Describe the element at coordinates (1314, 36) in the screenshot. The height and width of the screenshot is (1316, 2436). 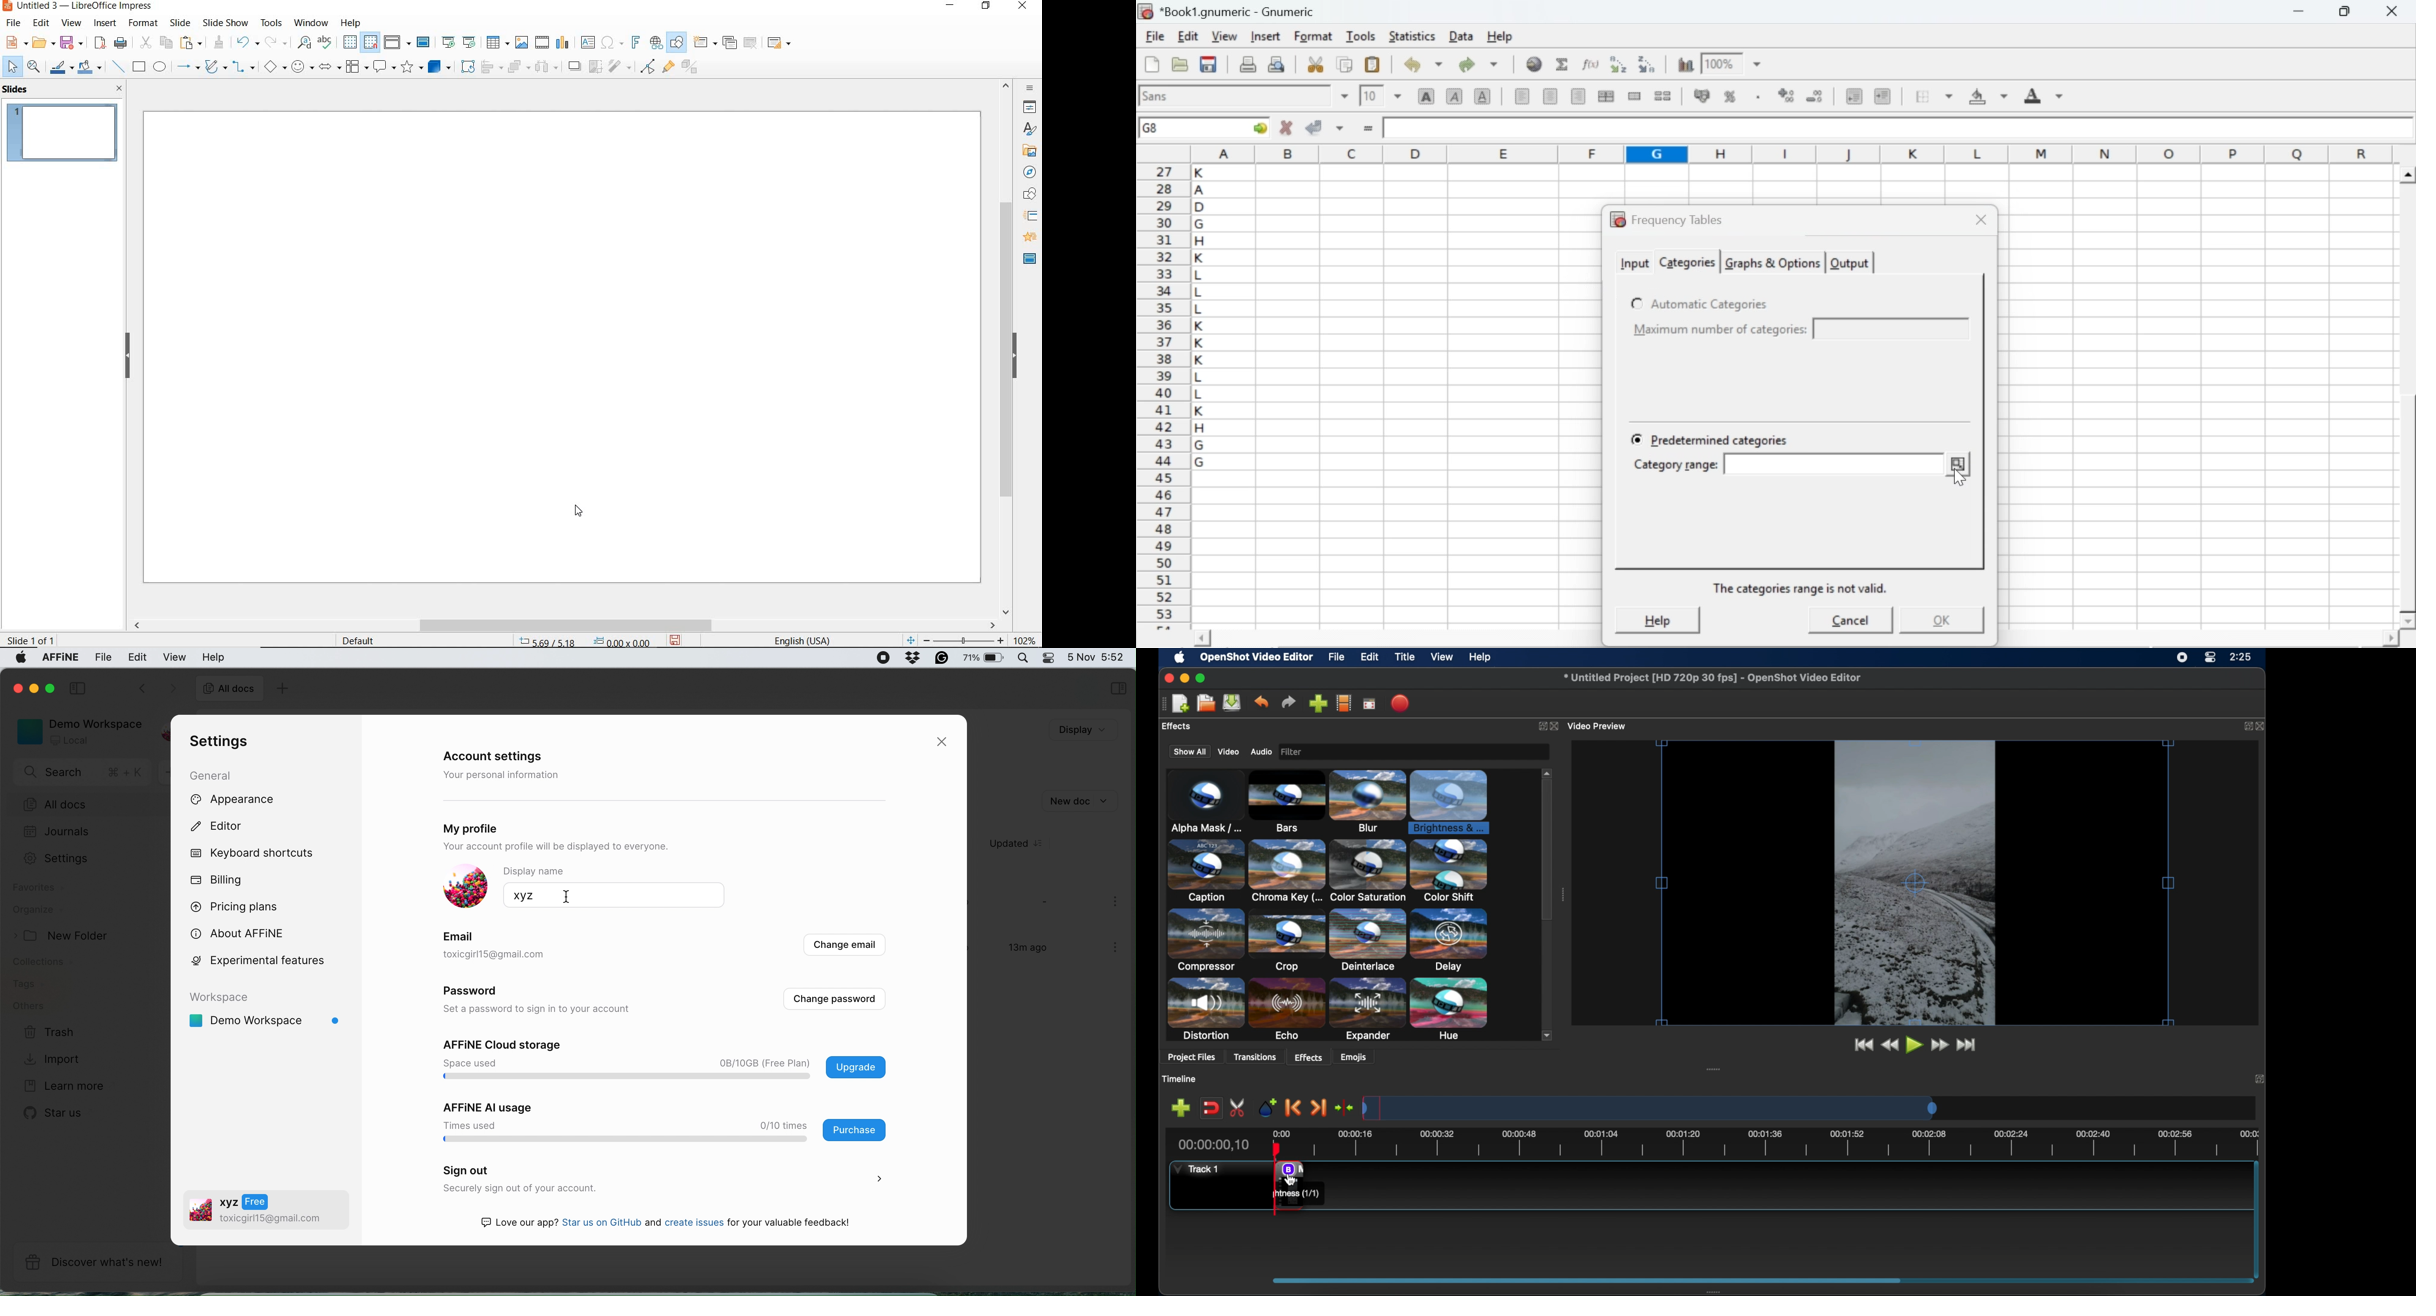
I see `format` at that location.